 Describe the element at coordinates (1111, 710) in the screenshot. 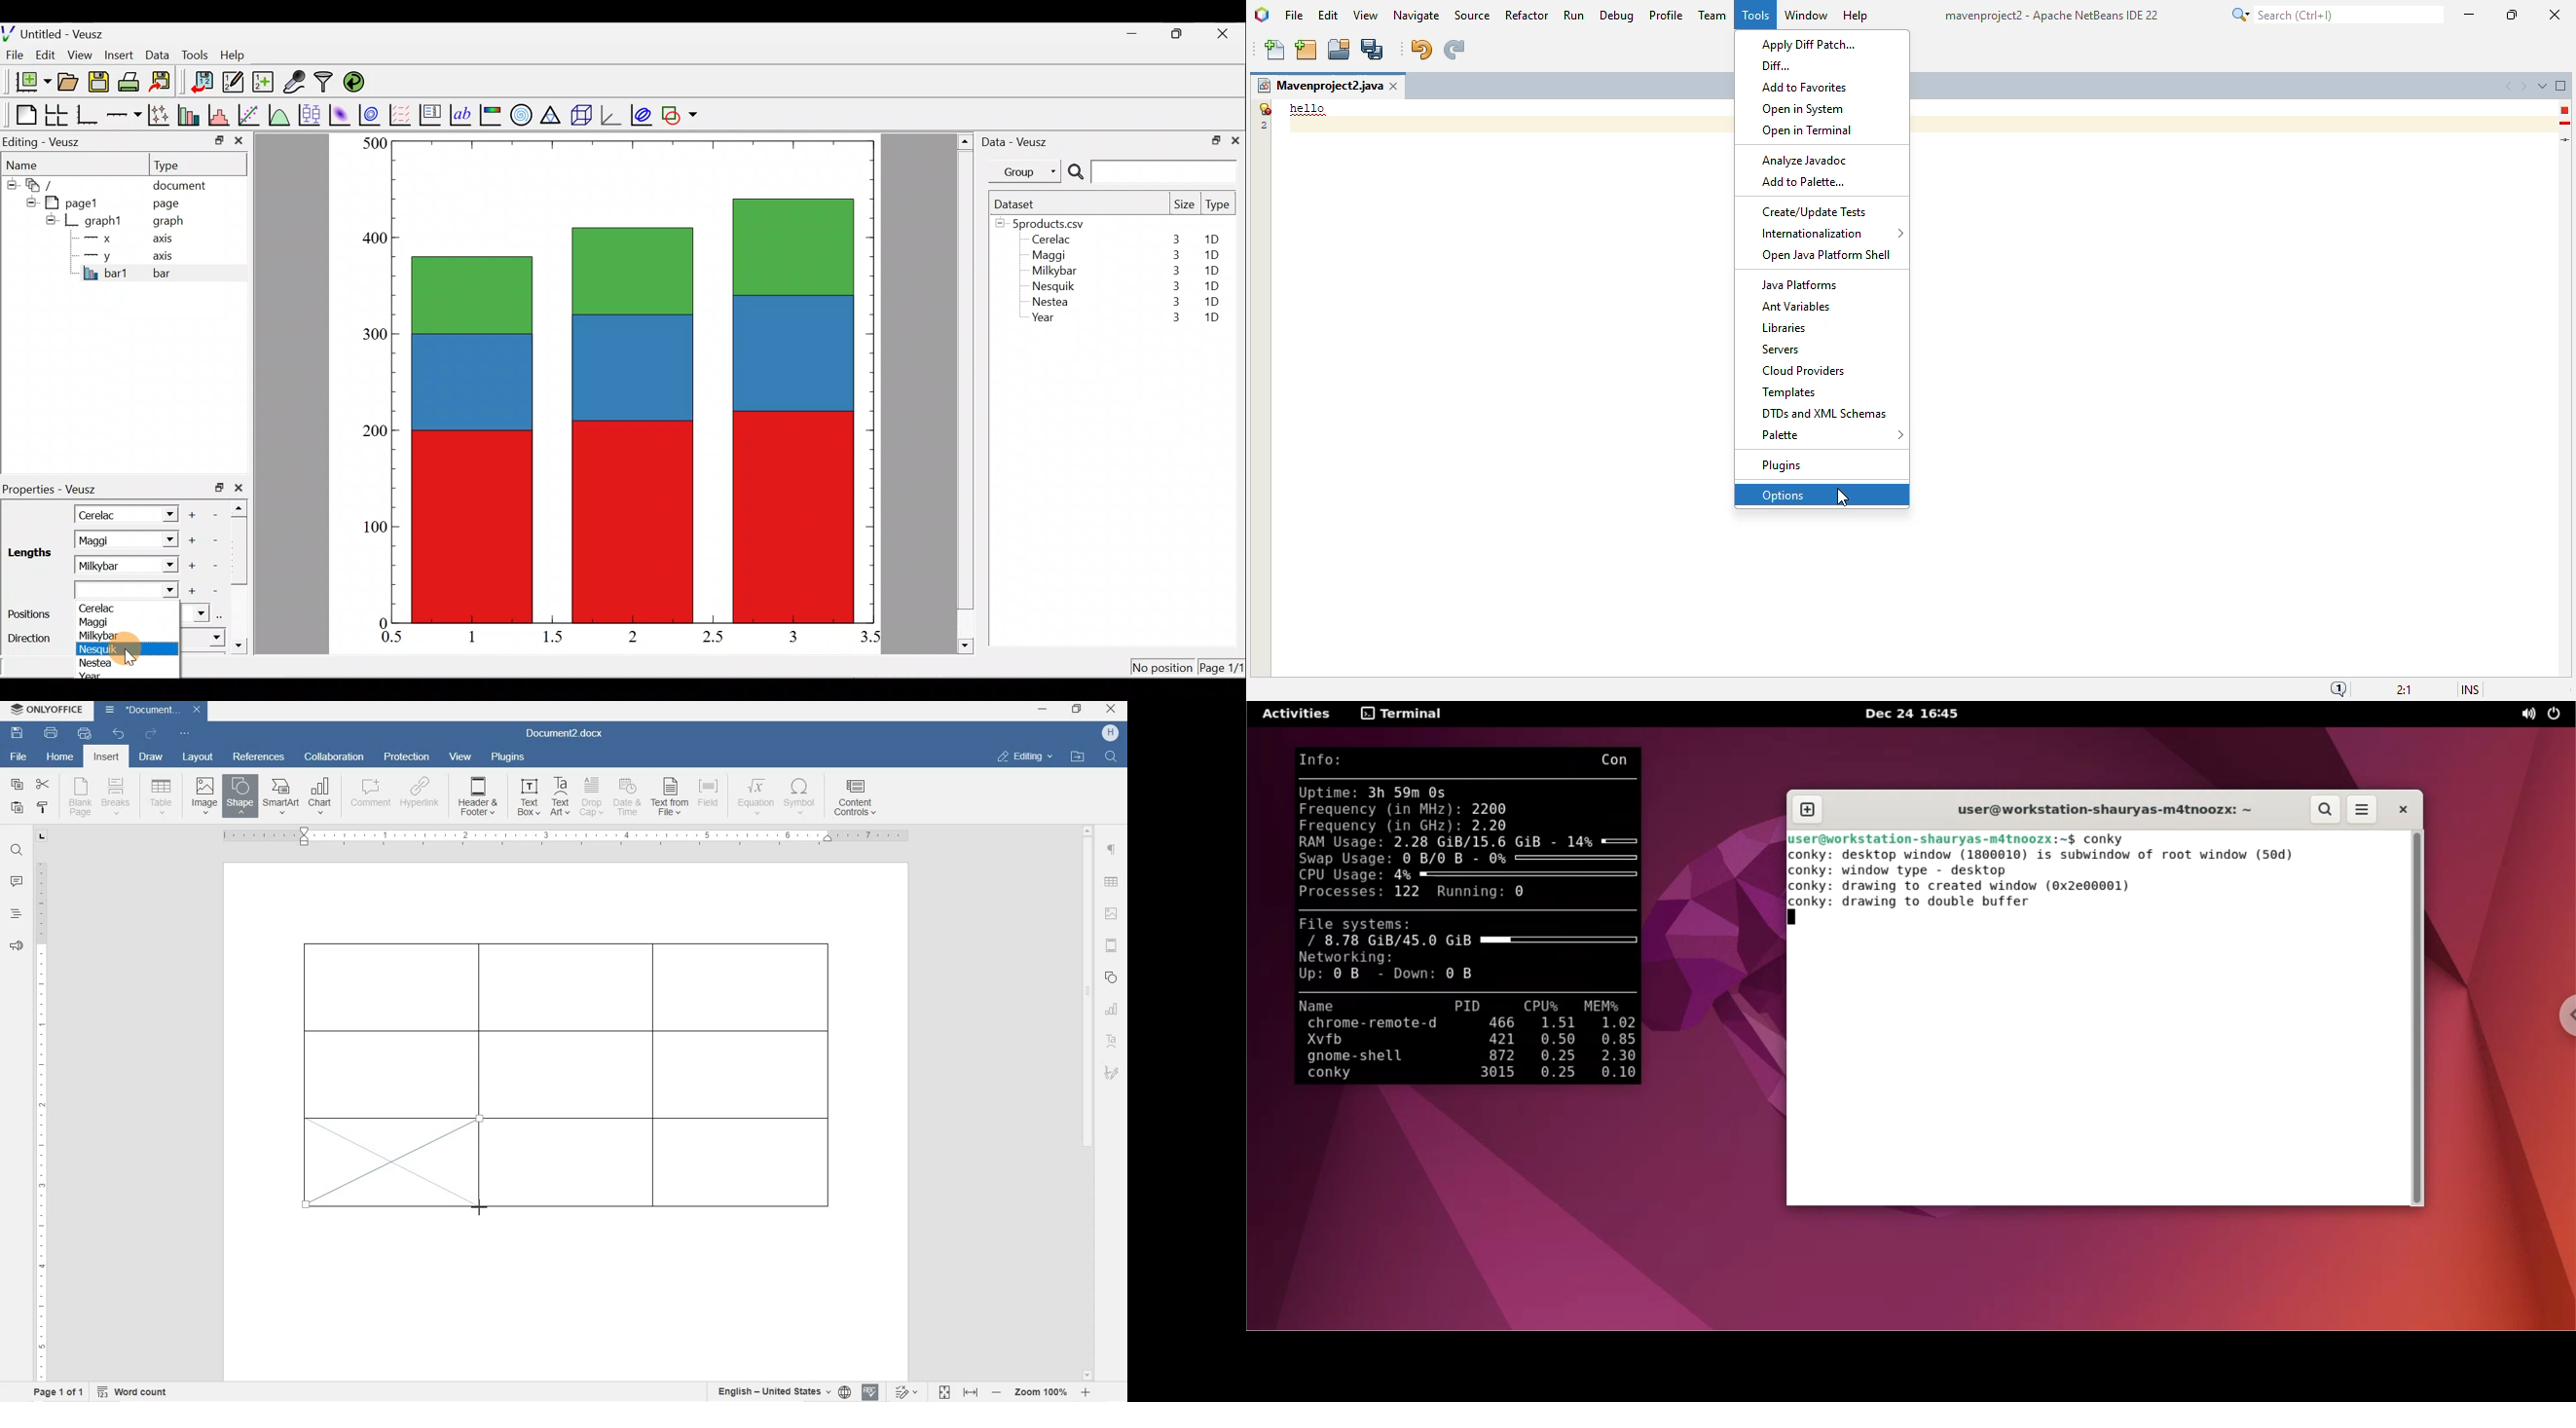

I see `close` at that location.